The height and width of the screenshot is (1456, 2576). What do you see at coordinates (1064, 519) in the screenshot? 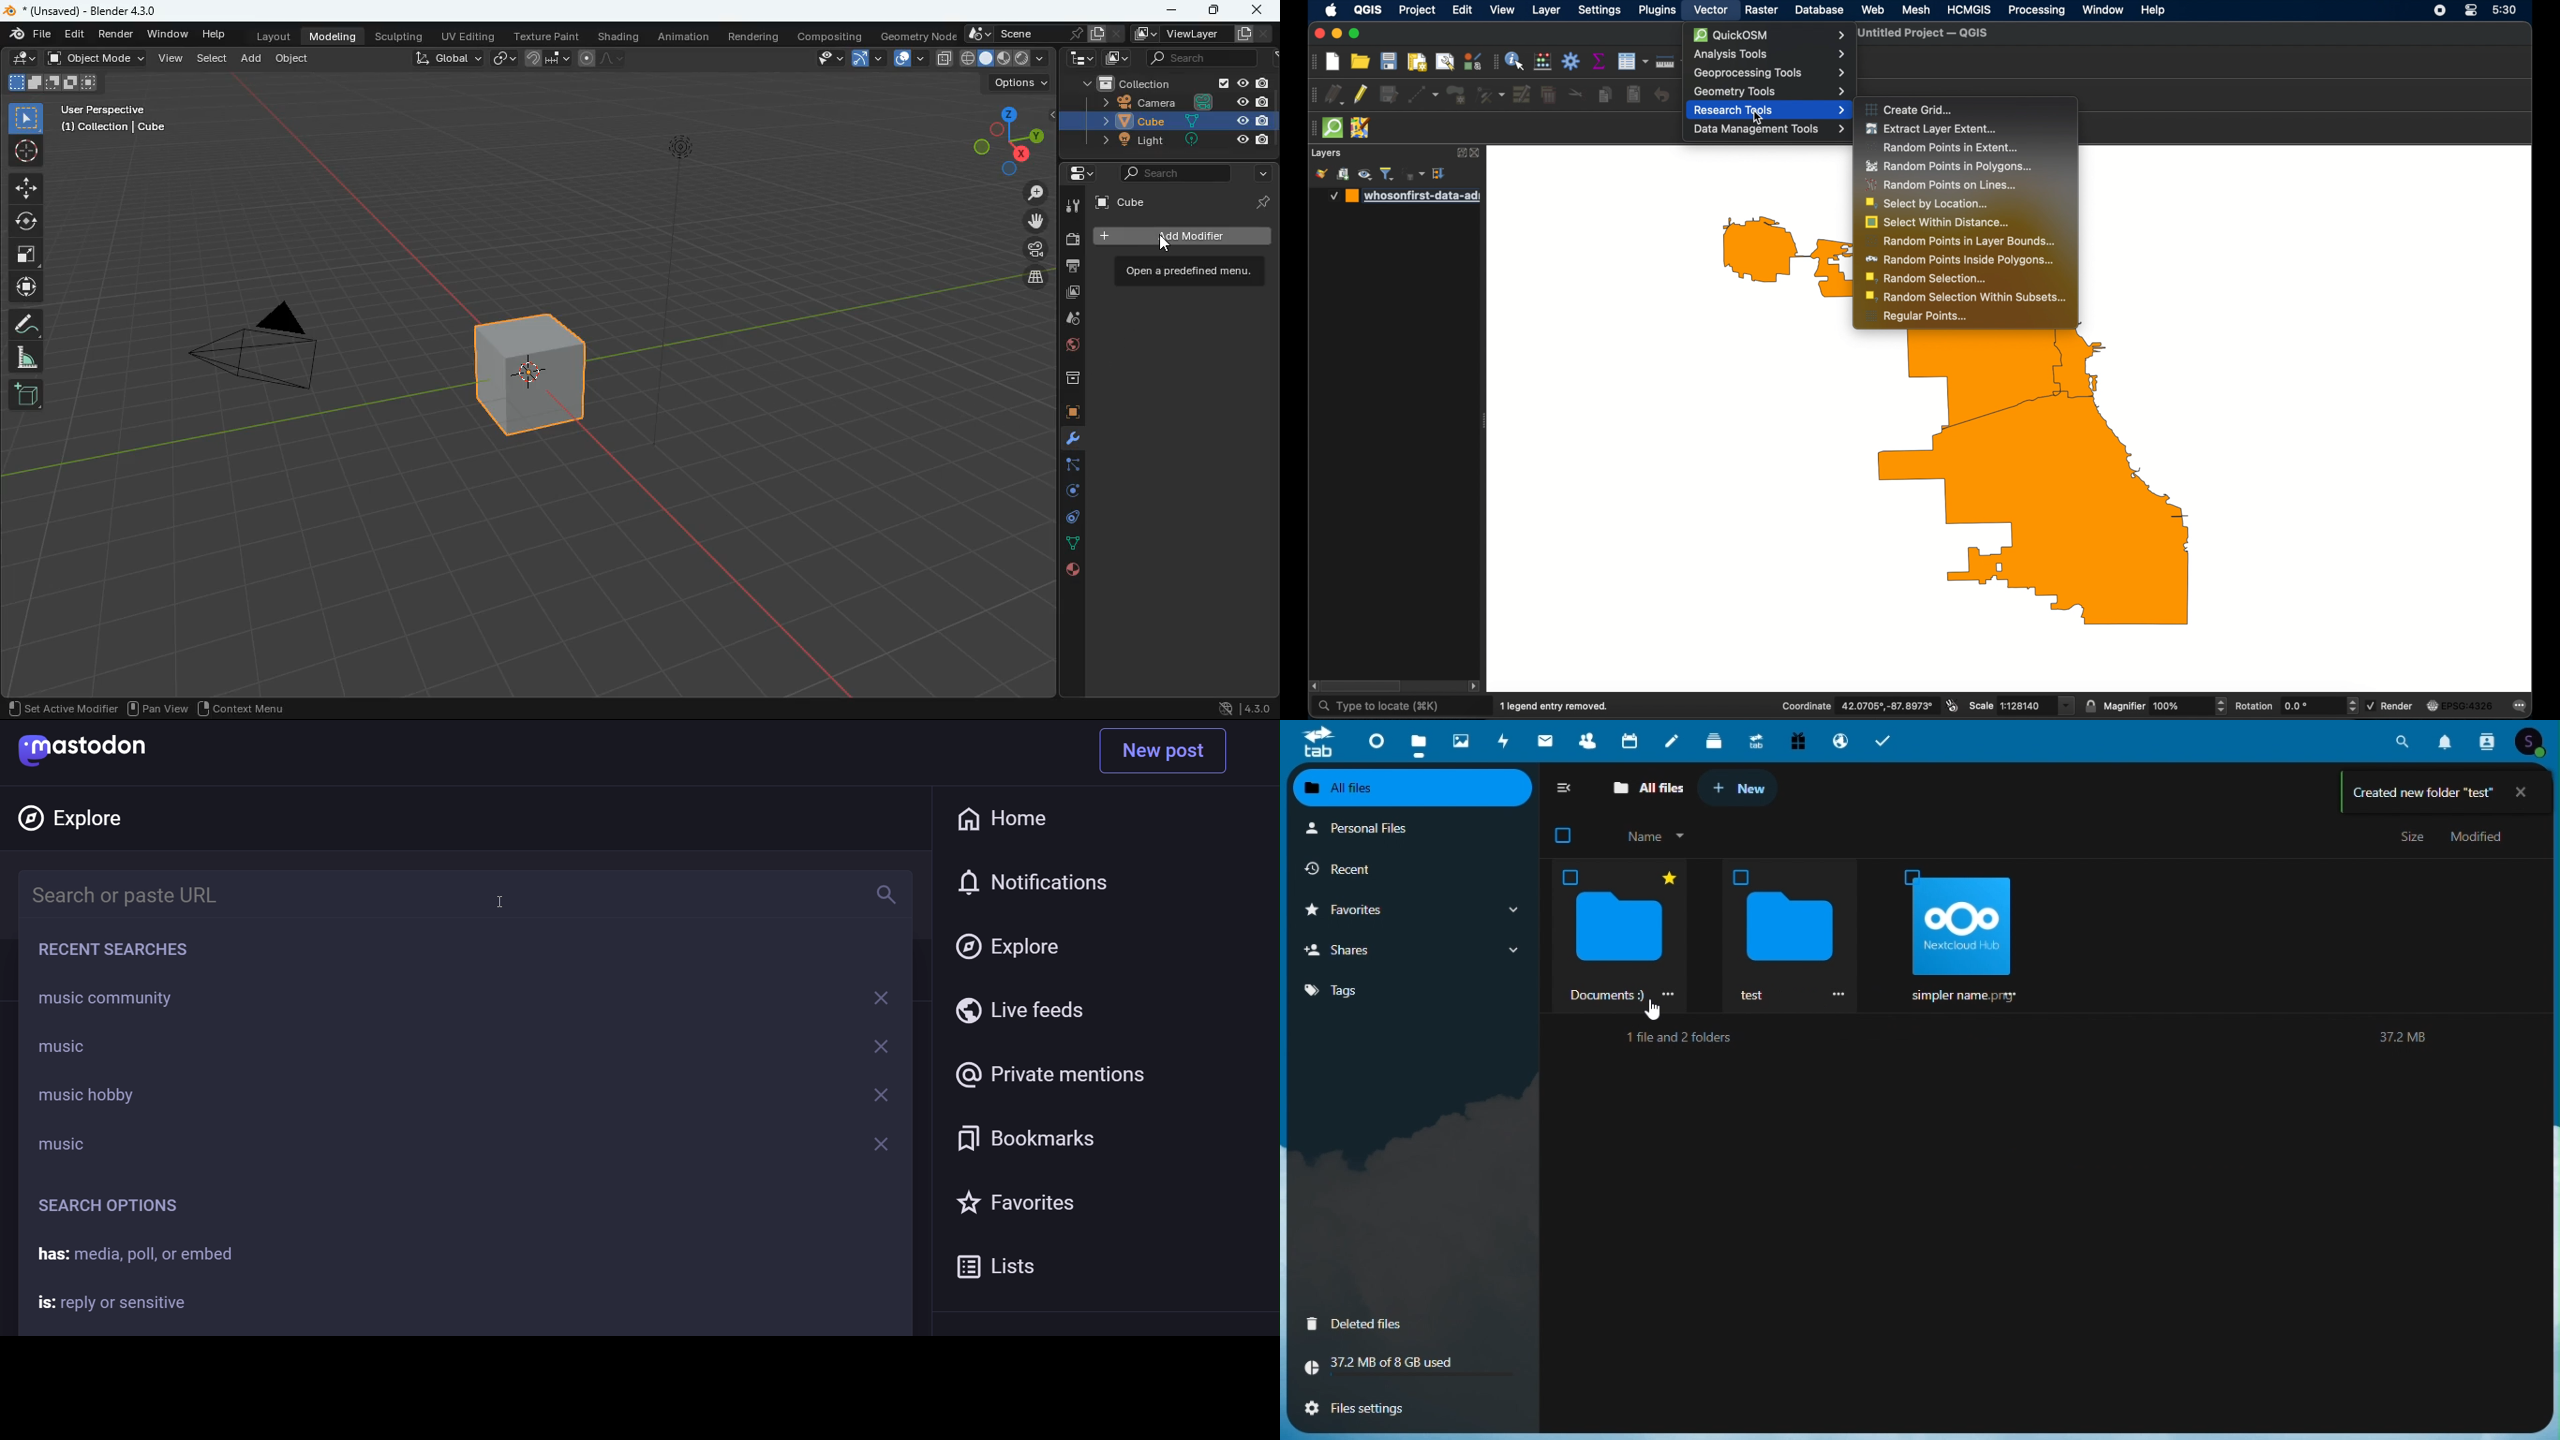
I see `control` at bounding box center [1064, 519].